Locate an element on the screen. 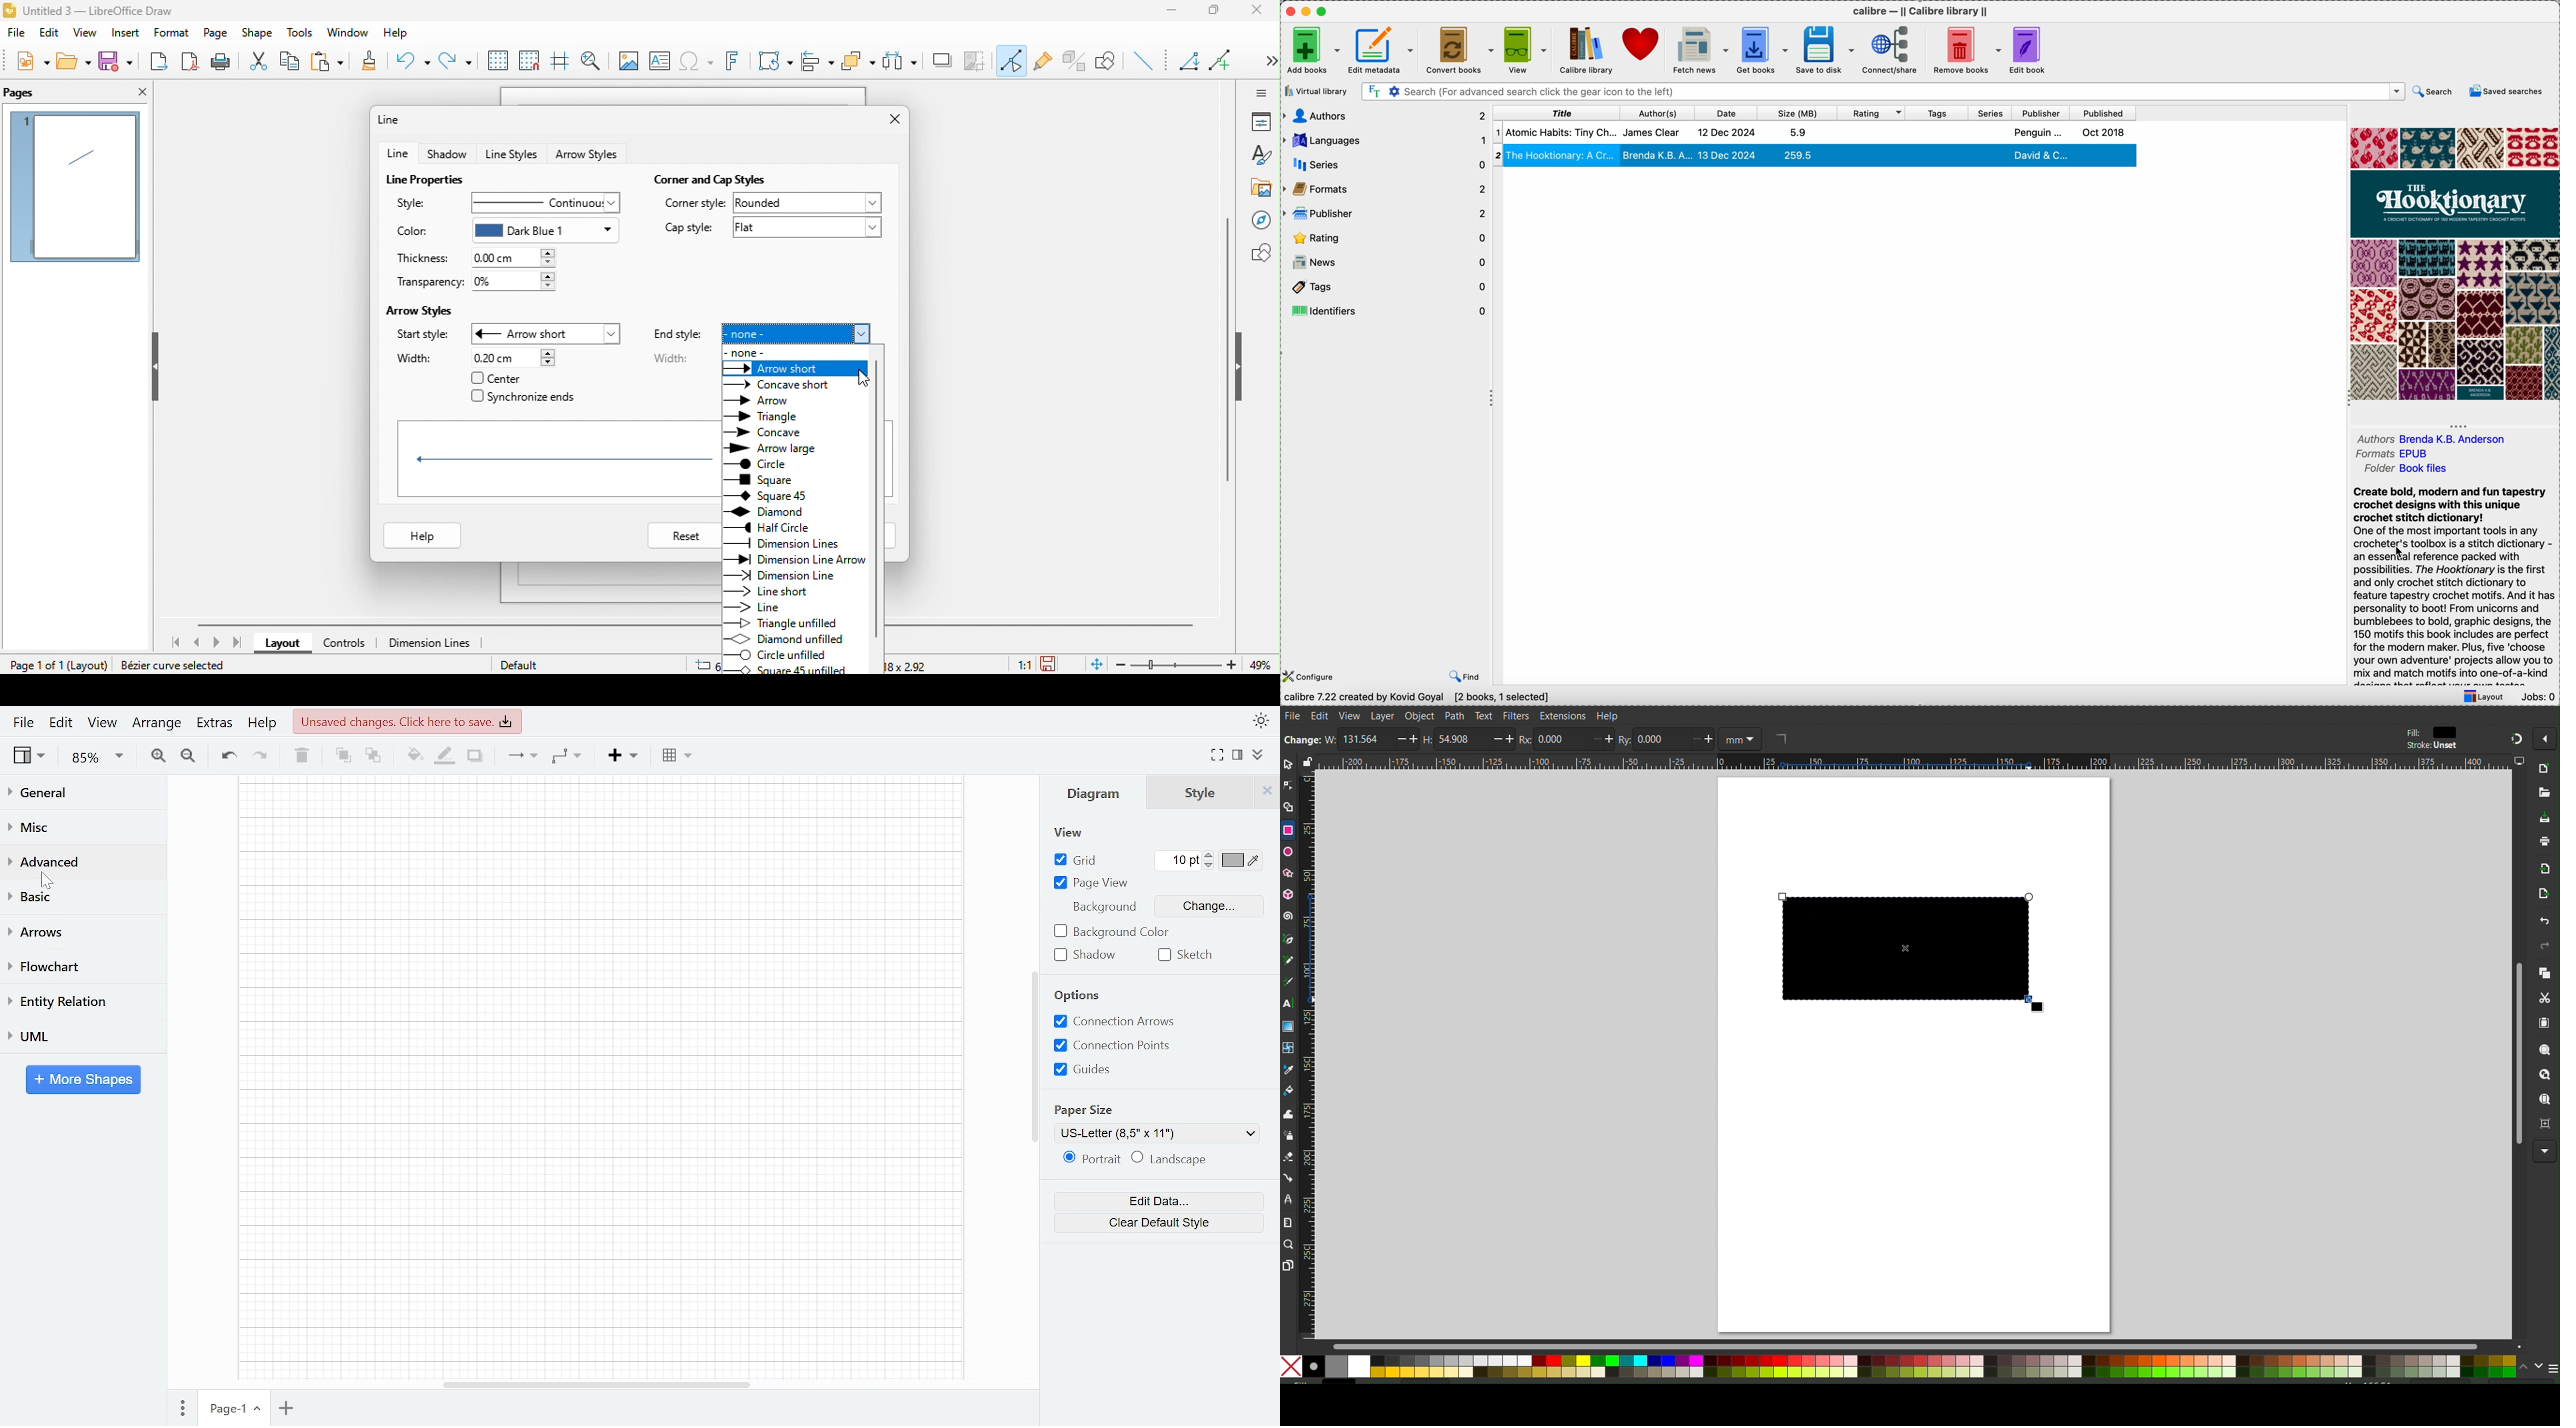 Image resolution: width=2576 pixels, height=1428 pixels. end style is located at coordinates (682, 335).